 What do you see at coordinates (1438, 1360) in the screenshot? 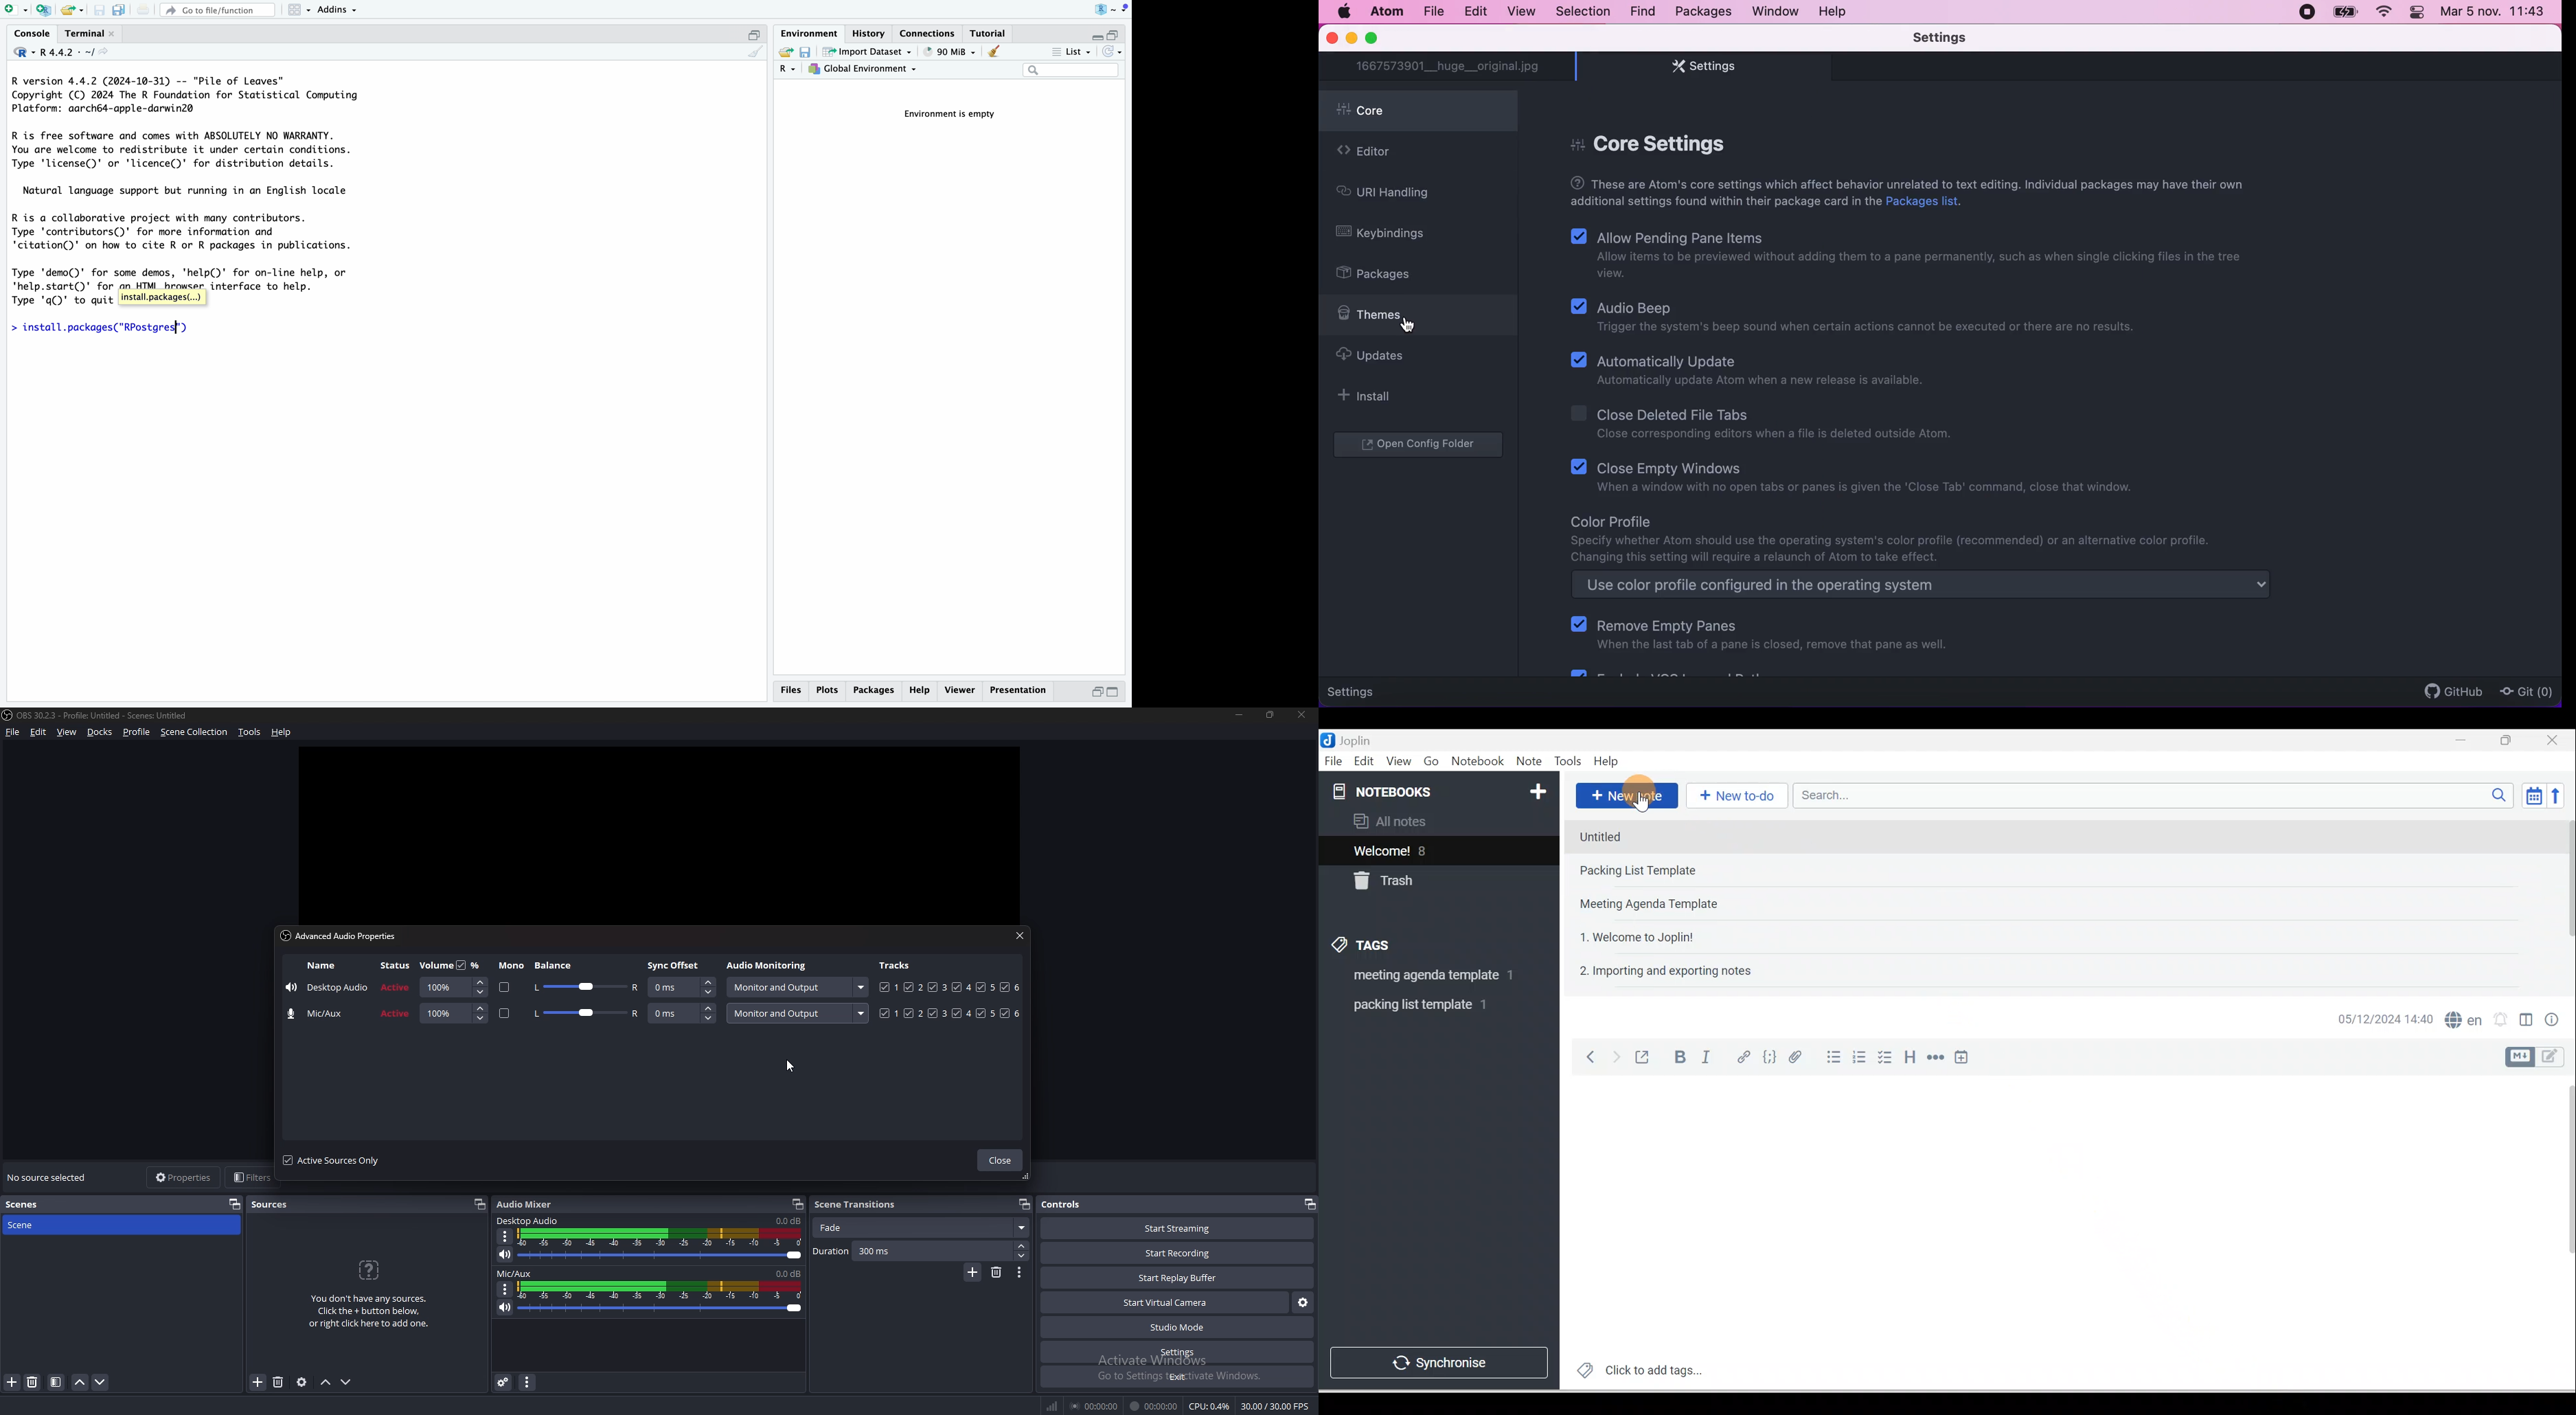
I see `Synchronise` at bounding box center [1438, 1360].